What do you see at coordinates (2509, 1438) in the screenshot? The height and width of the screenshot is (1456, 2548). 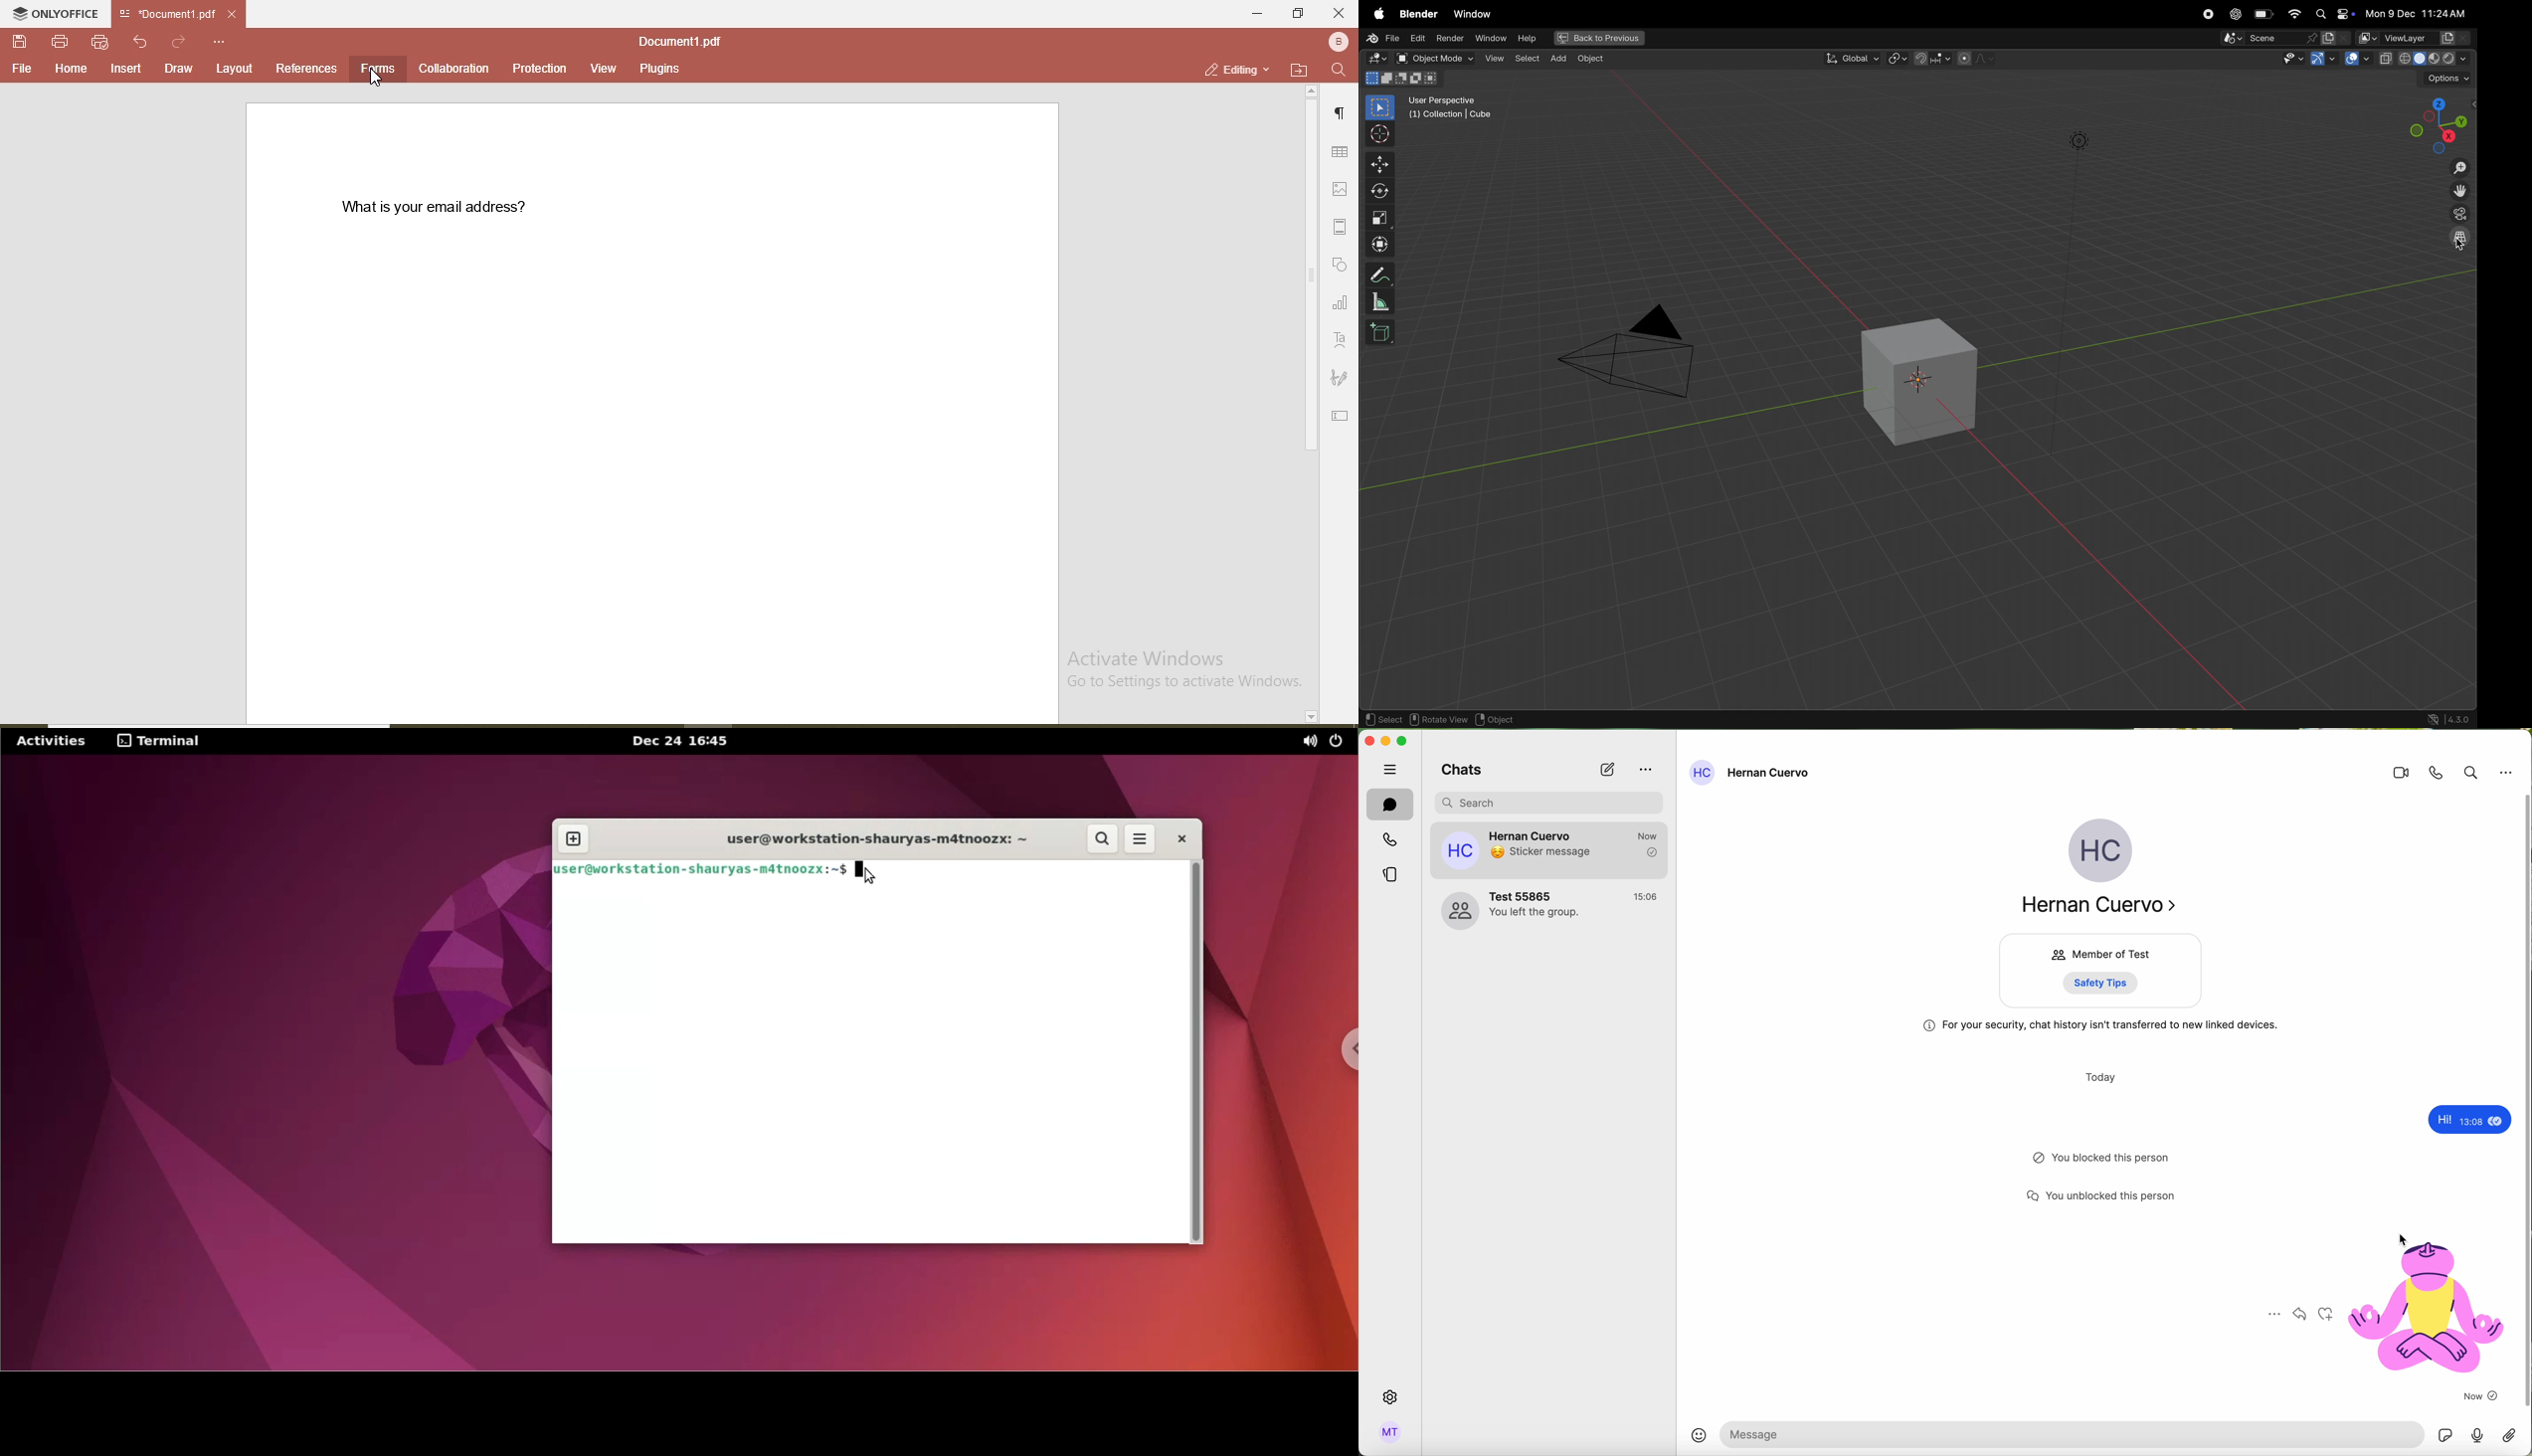 I see `attach file` at bounding box center [2509, 1438].